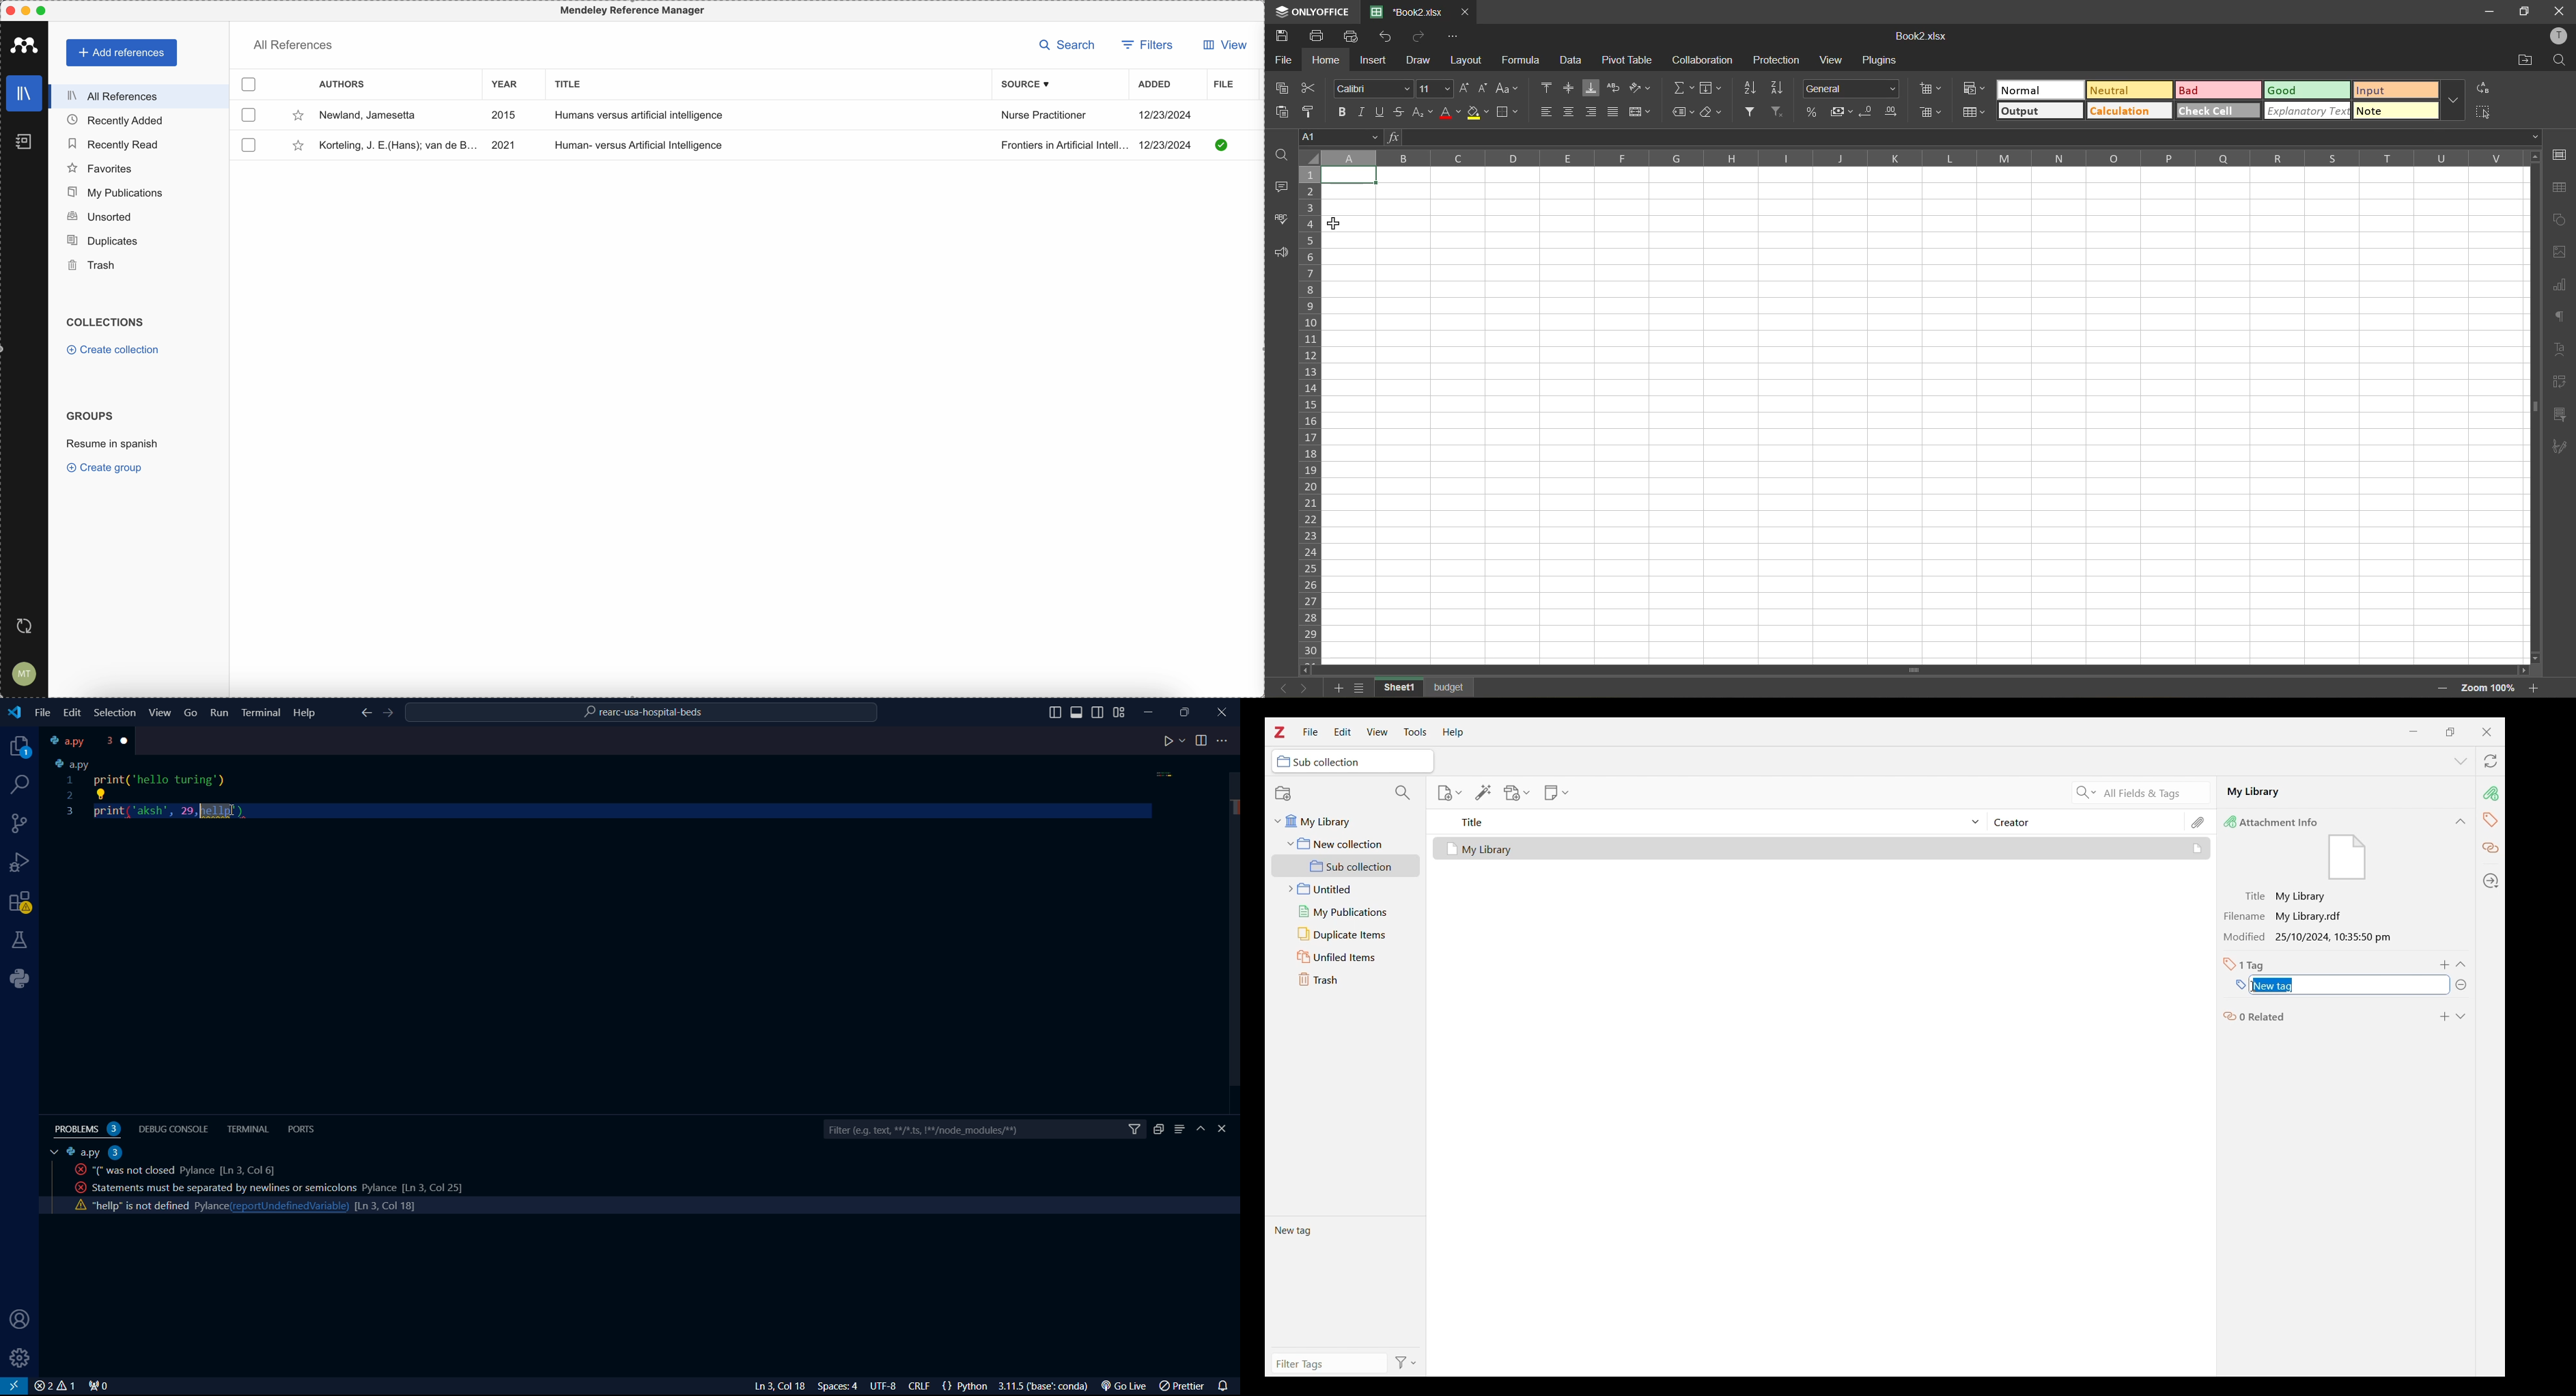 This screenshot has width=2576, height=1400. I want to click on more options, so click(2453, 101).